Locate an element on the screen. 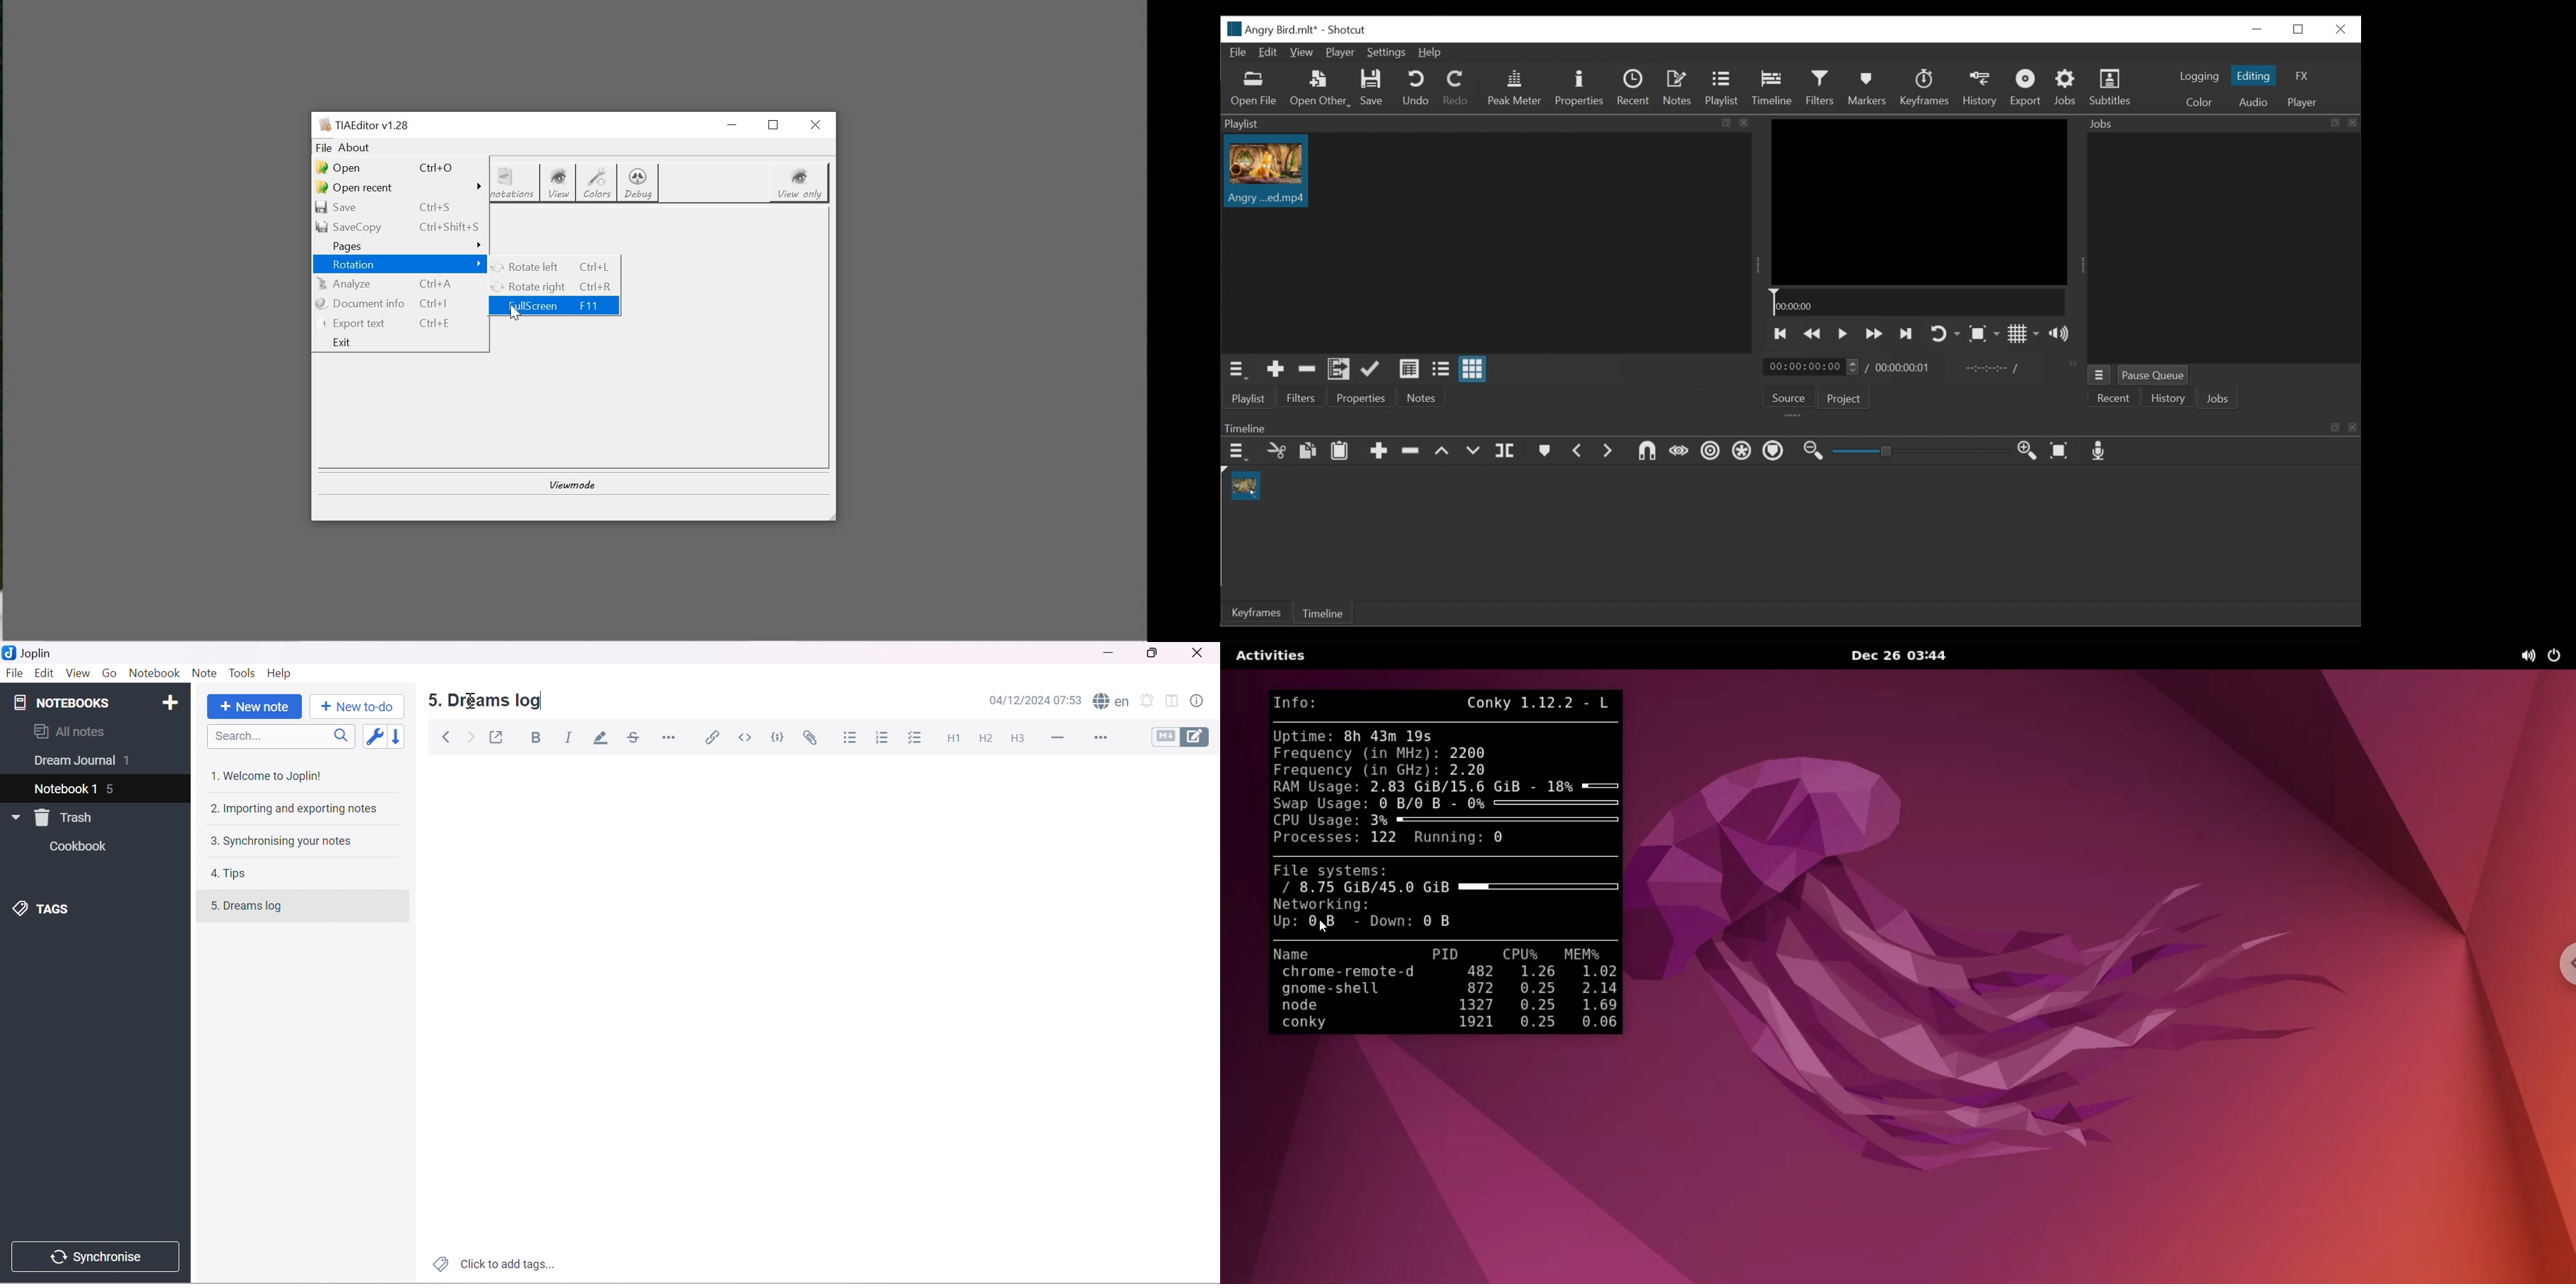 This screenshot has width=2576, height=1288. View is located at coordinates (77, 673).